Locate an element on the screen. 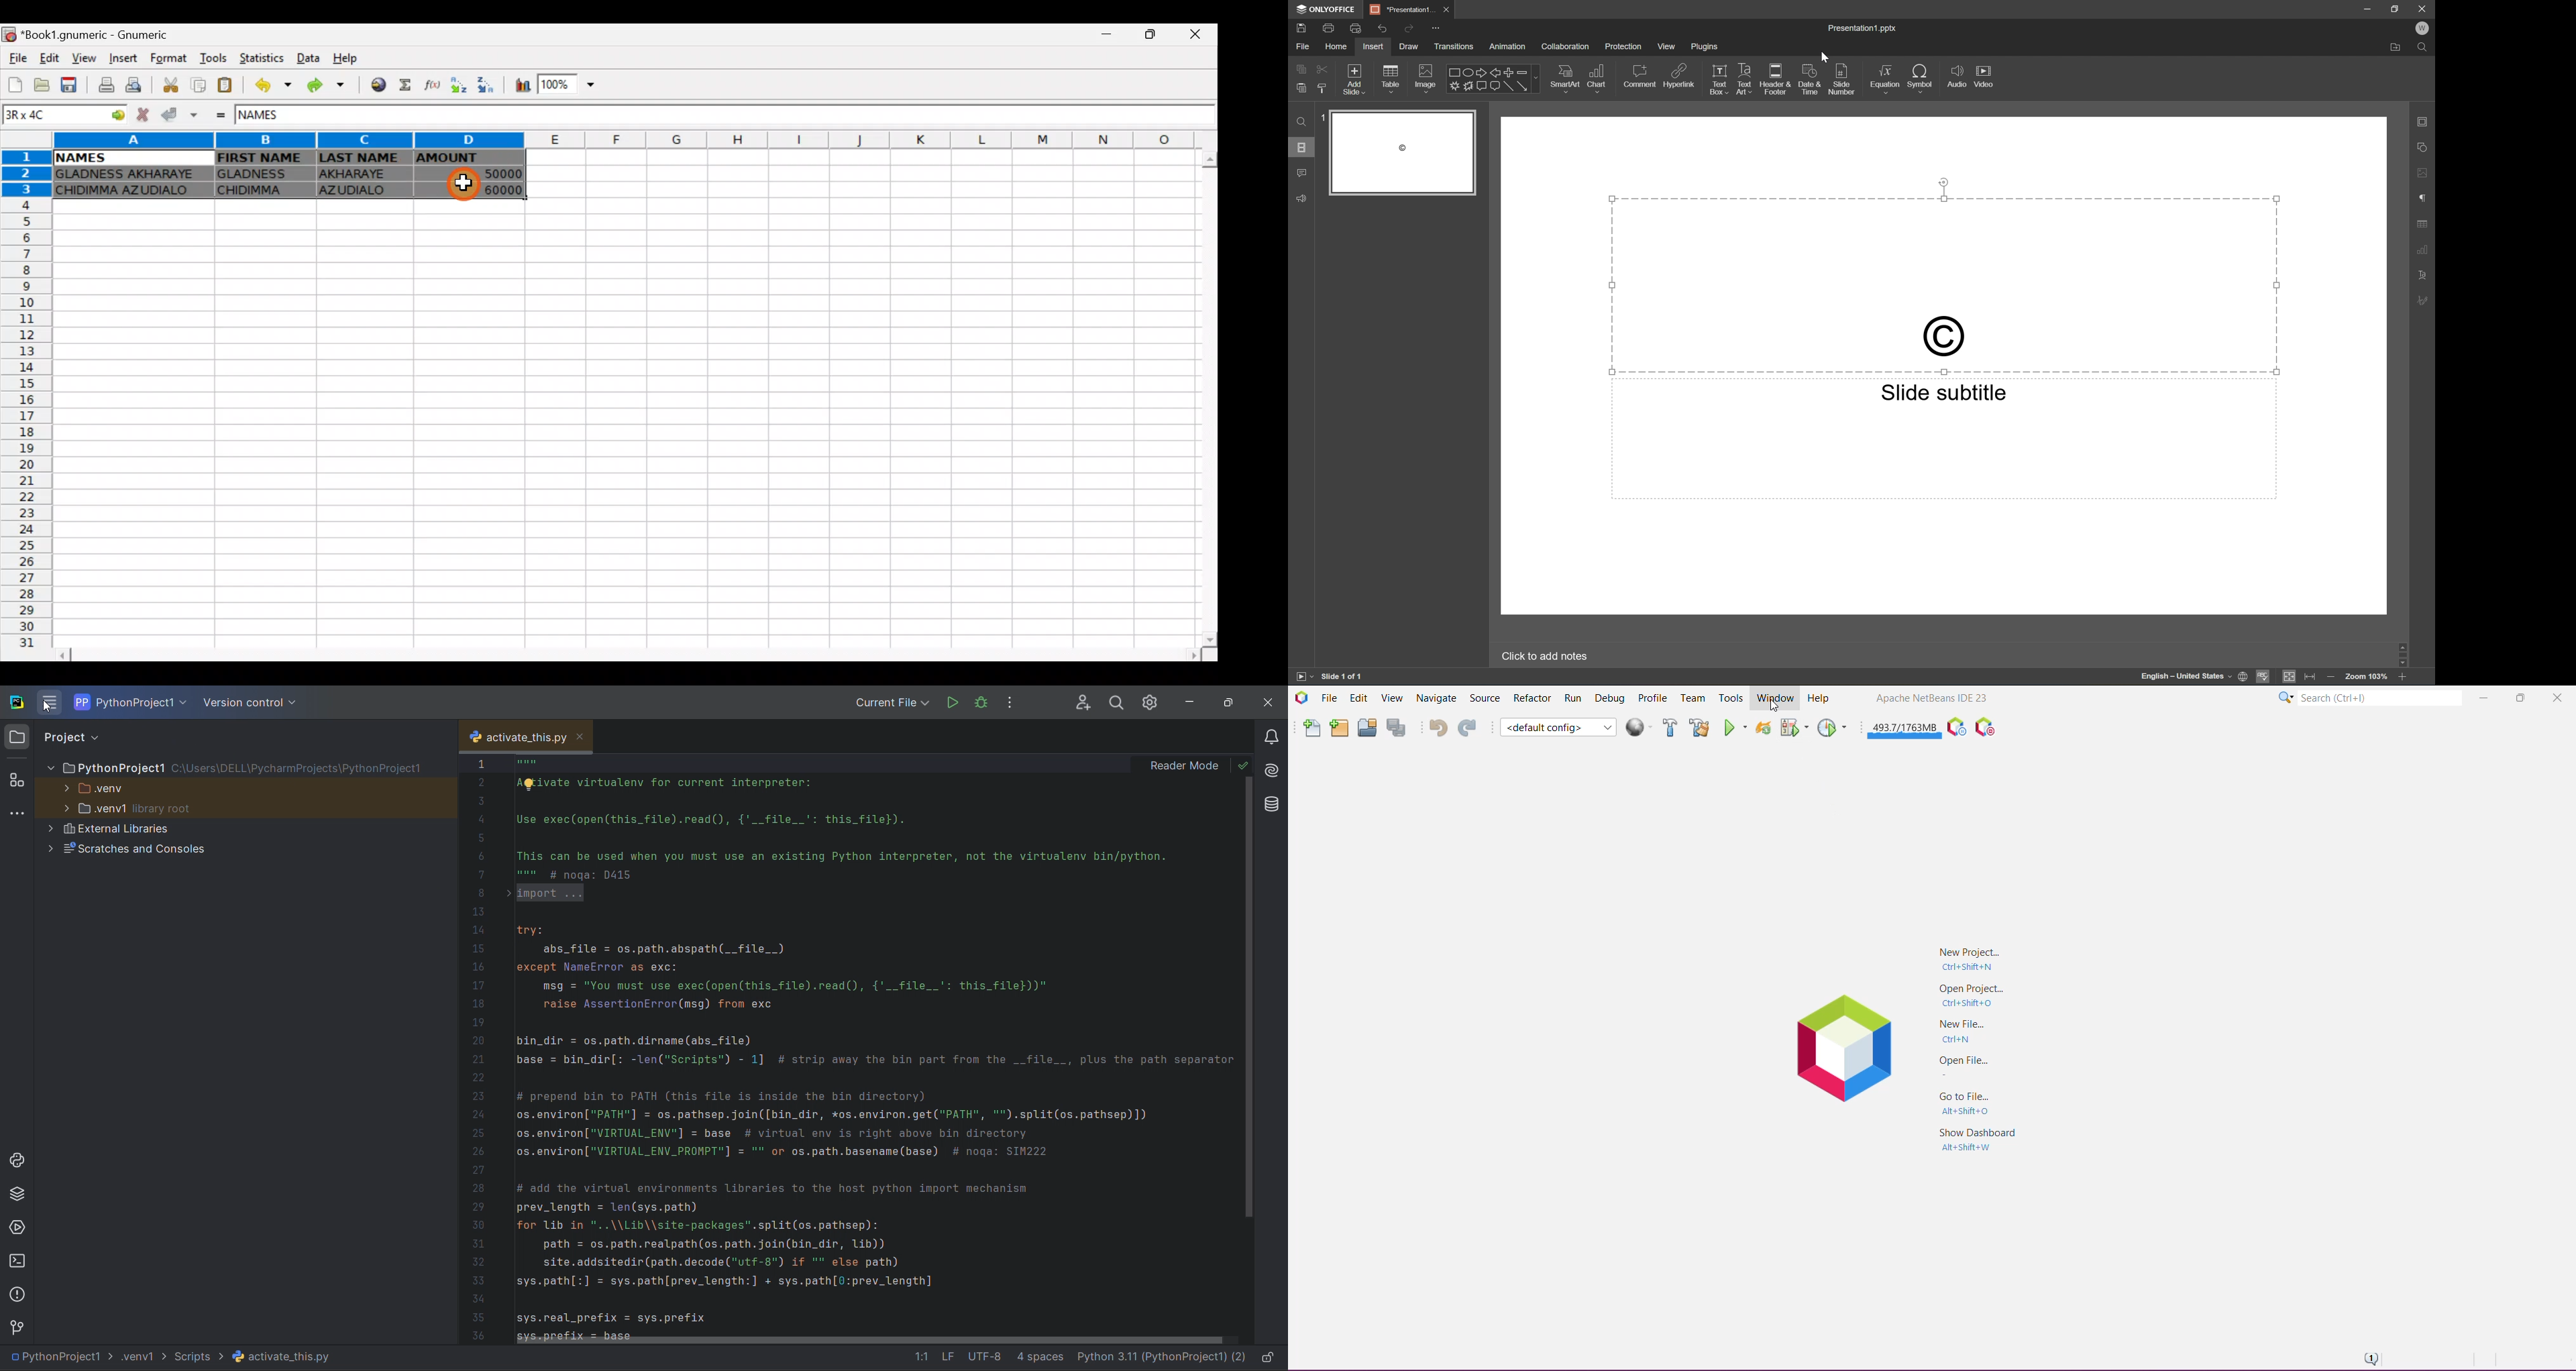 This screenshot has height=1372, width=2576. View is located at coordinates (81, 58).